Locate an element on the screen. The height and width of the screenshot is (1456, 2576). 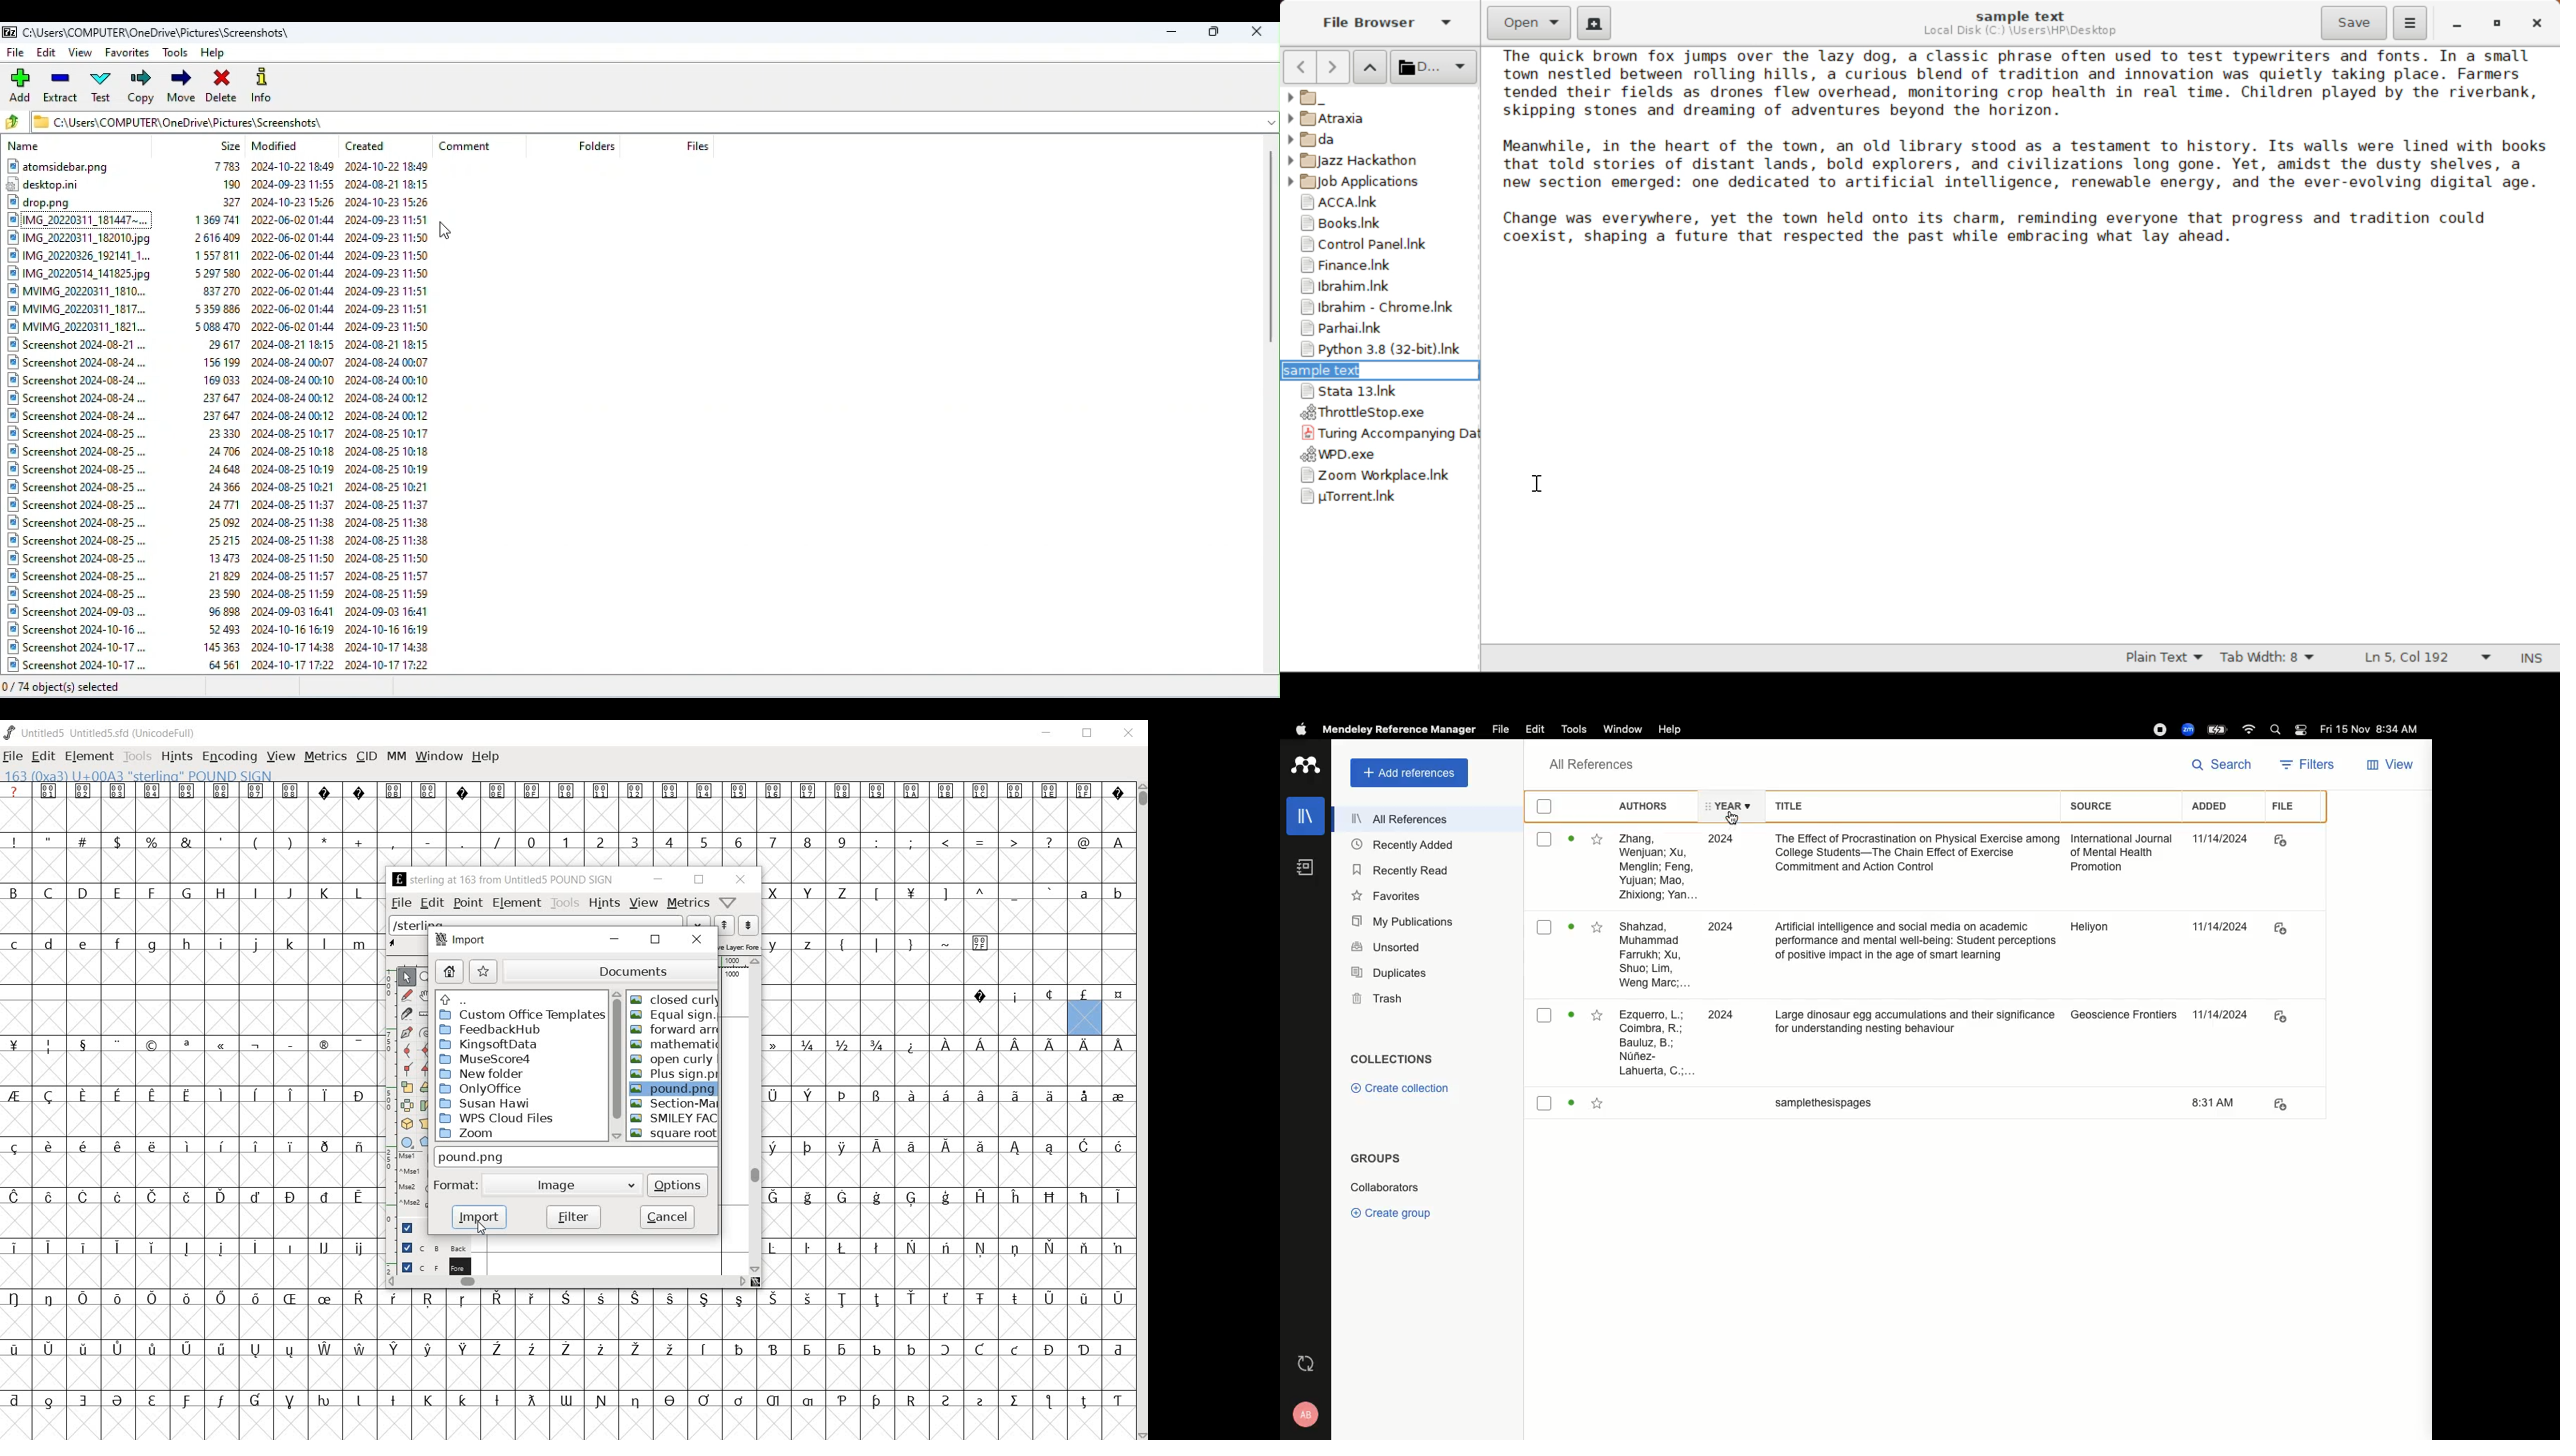
active layer is located at coordinates (406, 944).